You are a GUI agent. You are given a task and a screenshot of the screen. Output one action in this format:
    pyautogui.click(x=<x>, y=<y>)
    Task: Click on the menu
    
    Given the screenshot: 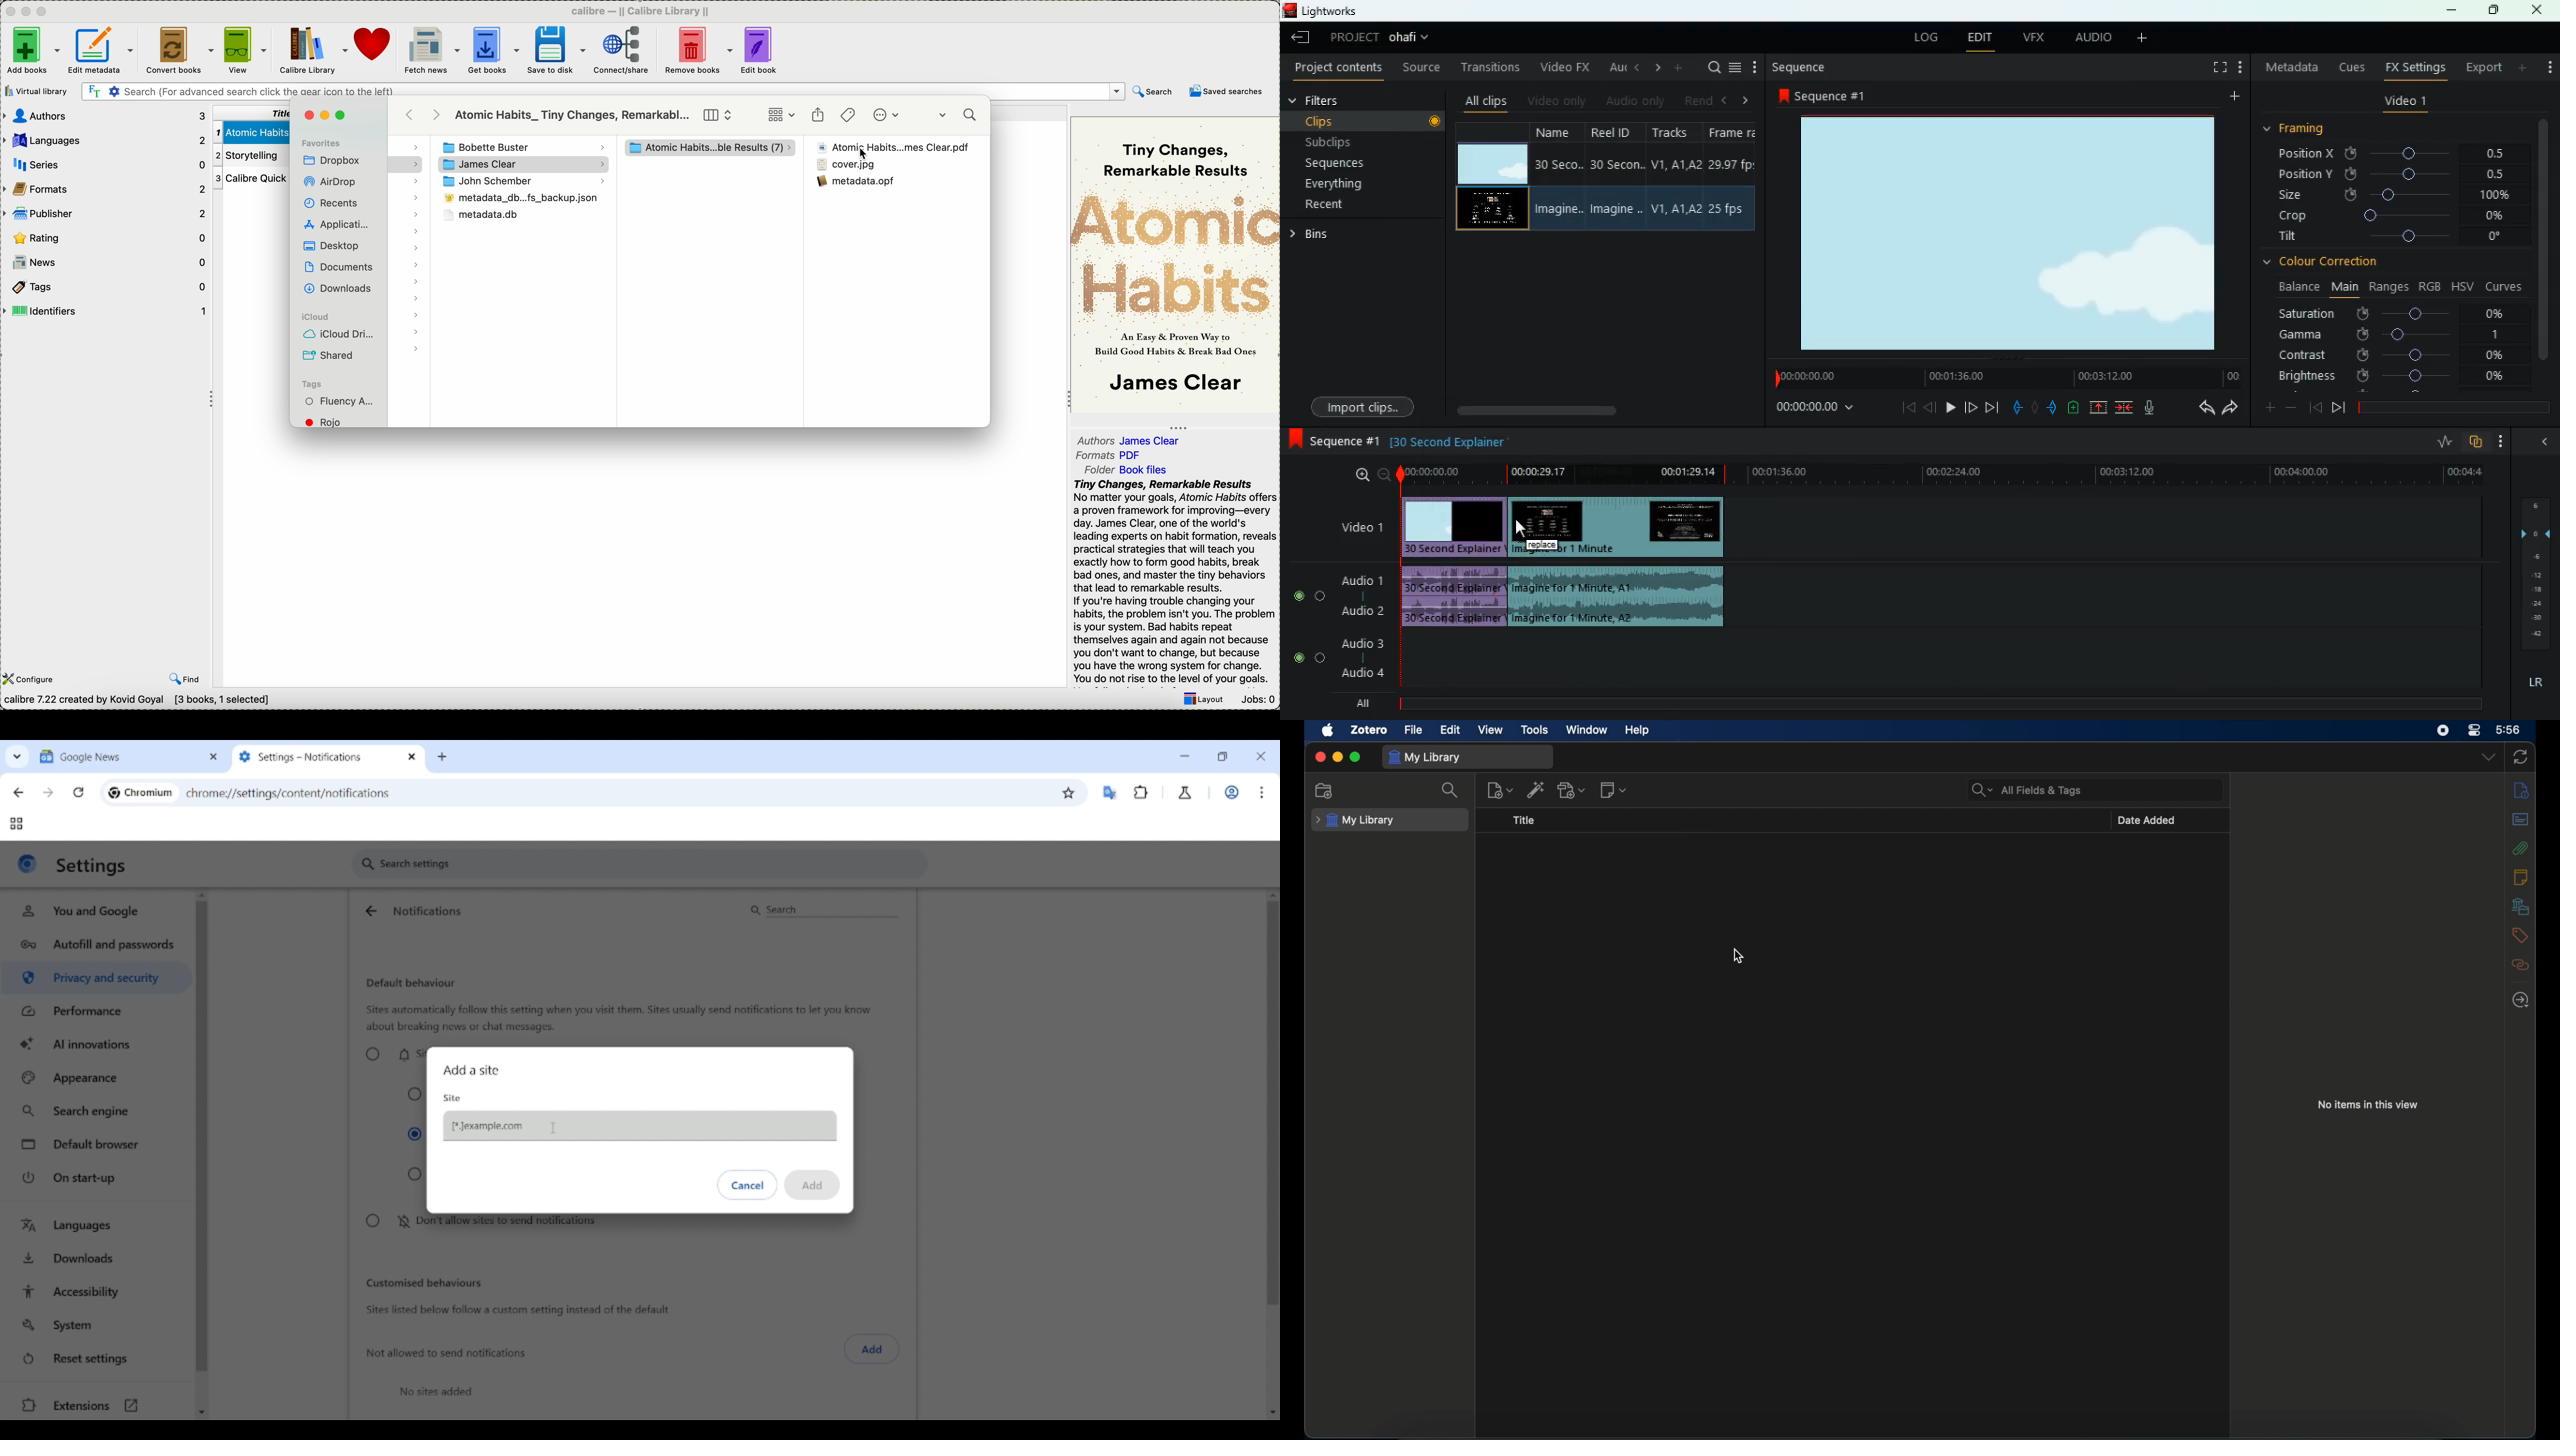 What is the action you would take?
    pyautogui.click(x=1735, y=67)
    